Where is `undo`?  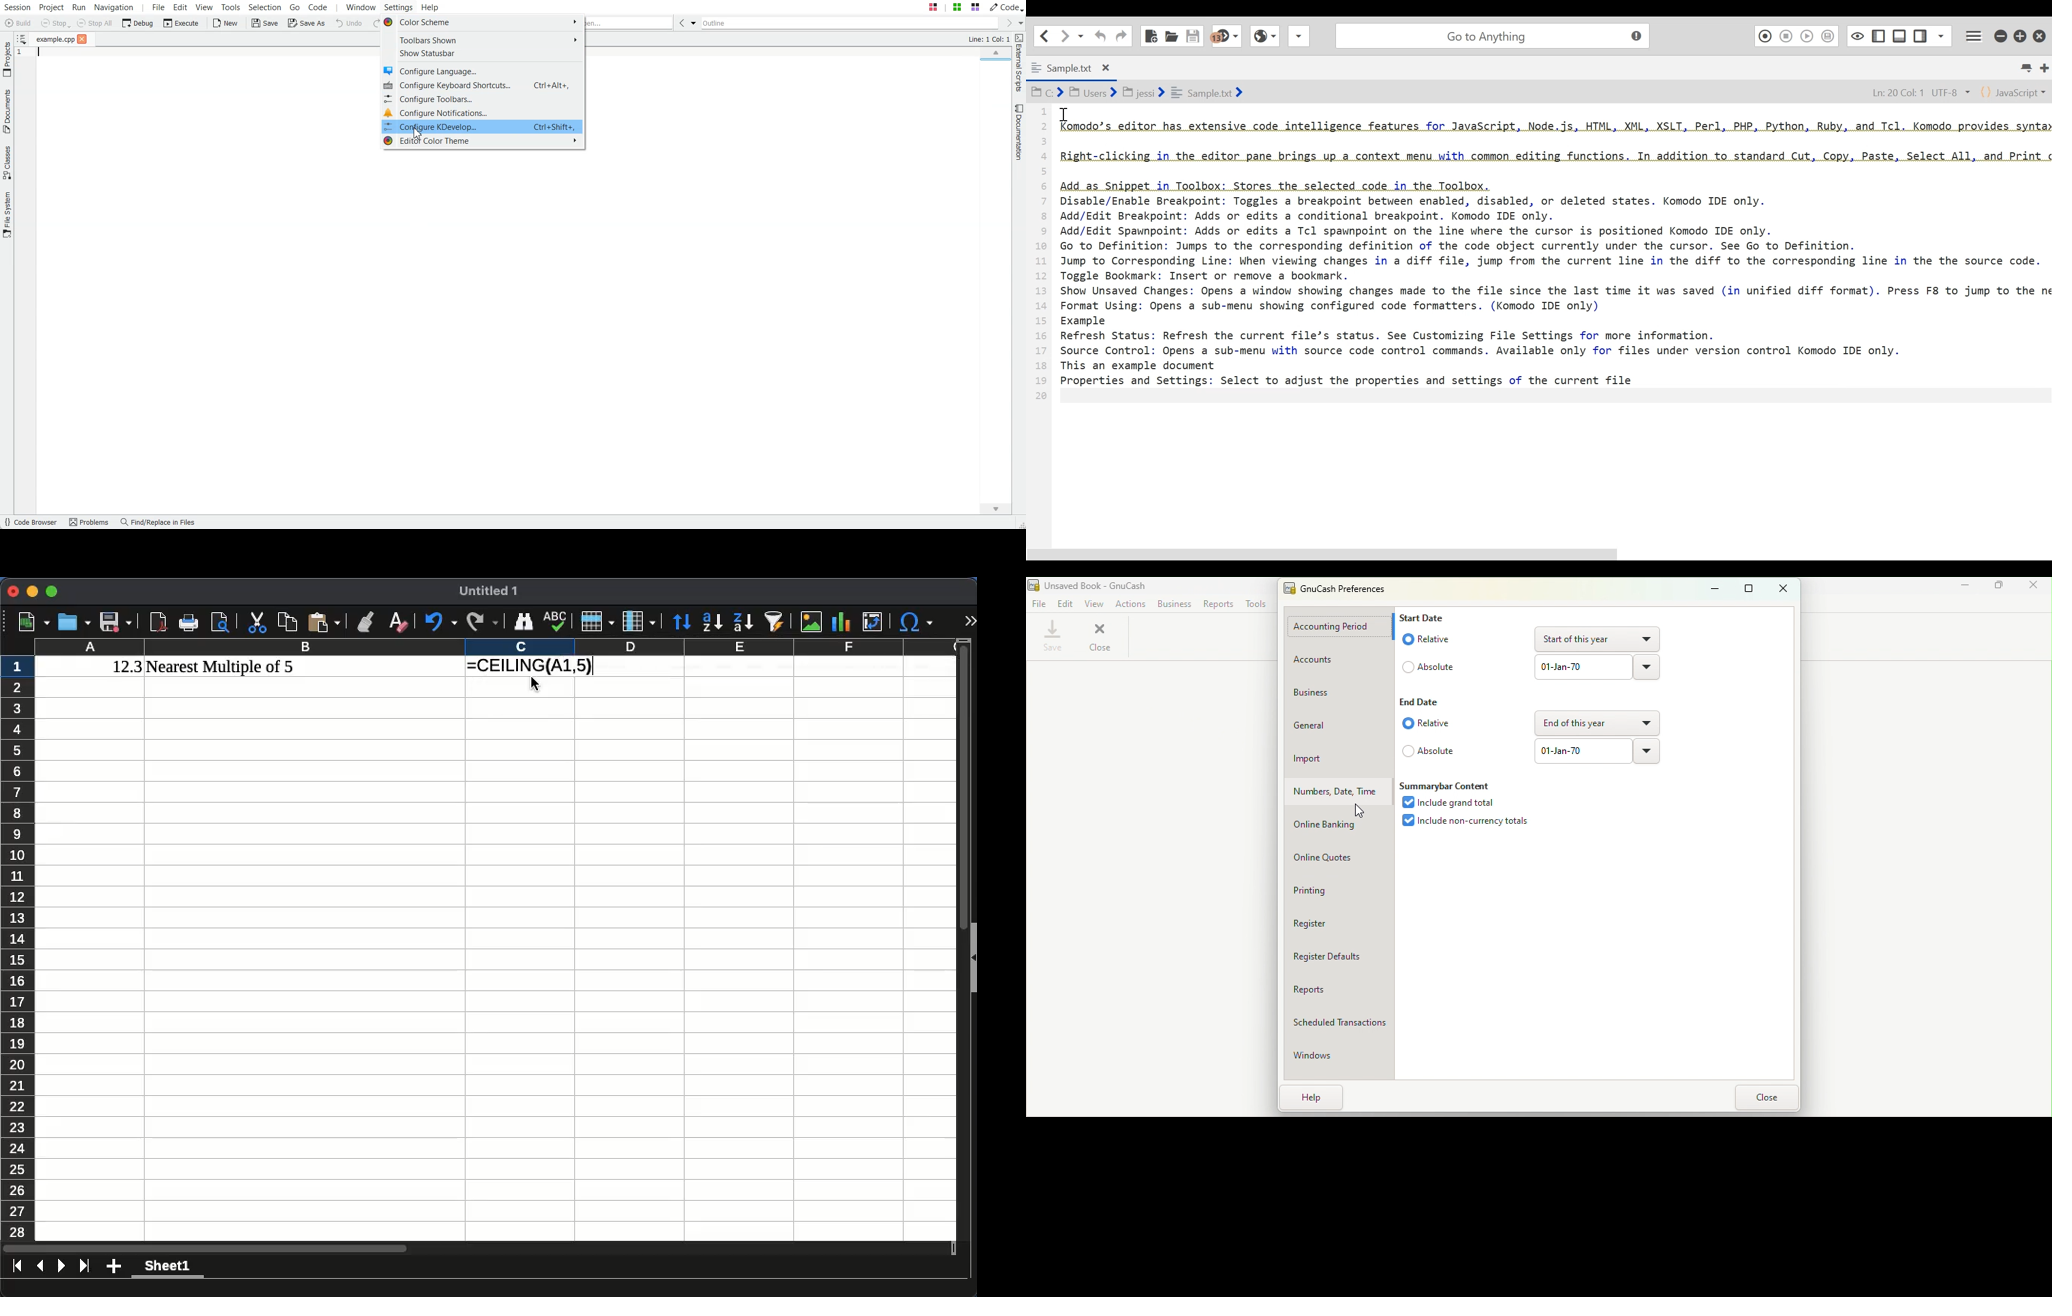
undo is located at coordinates (440, 623).